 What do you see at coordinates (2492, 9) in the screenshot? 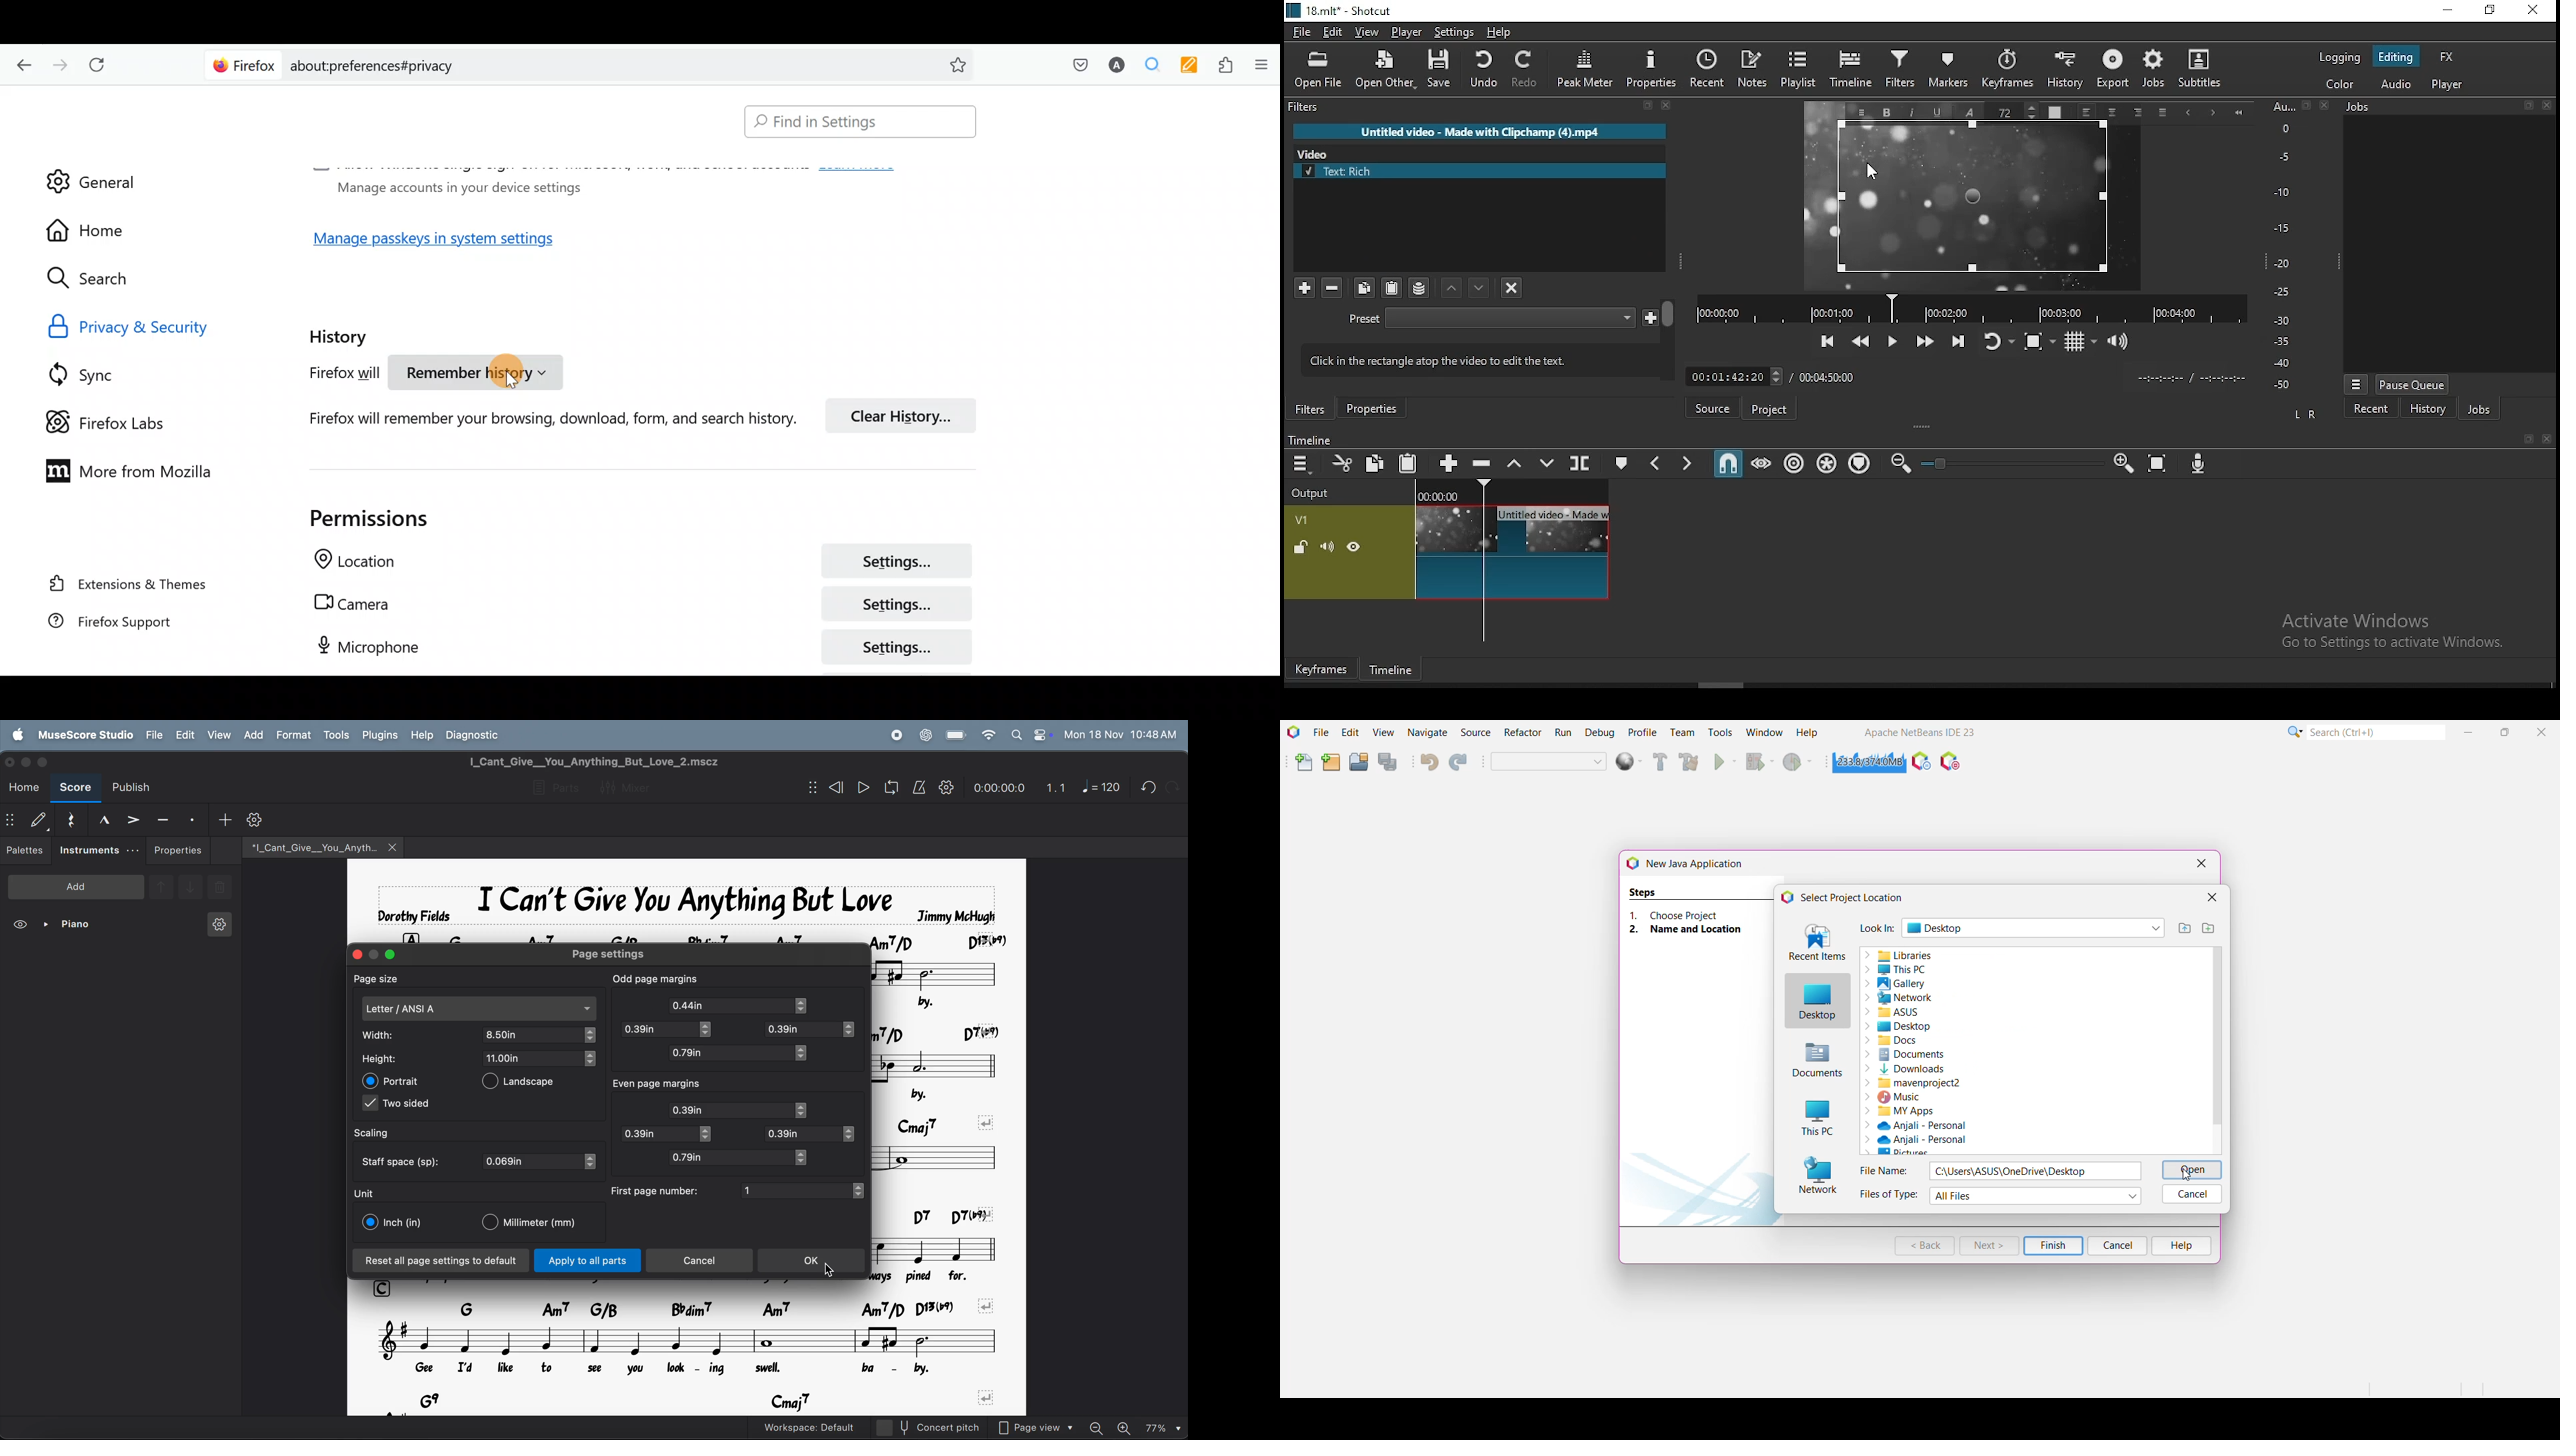
I see `restore` at bounding box center [2492, 9].